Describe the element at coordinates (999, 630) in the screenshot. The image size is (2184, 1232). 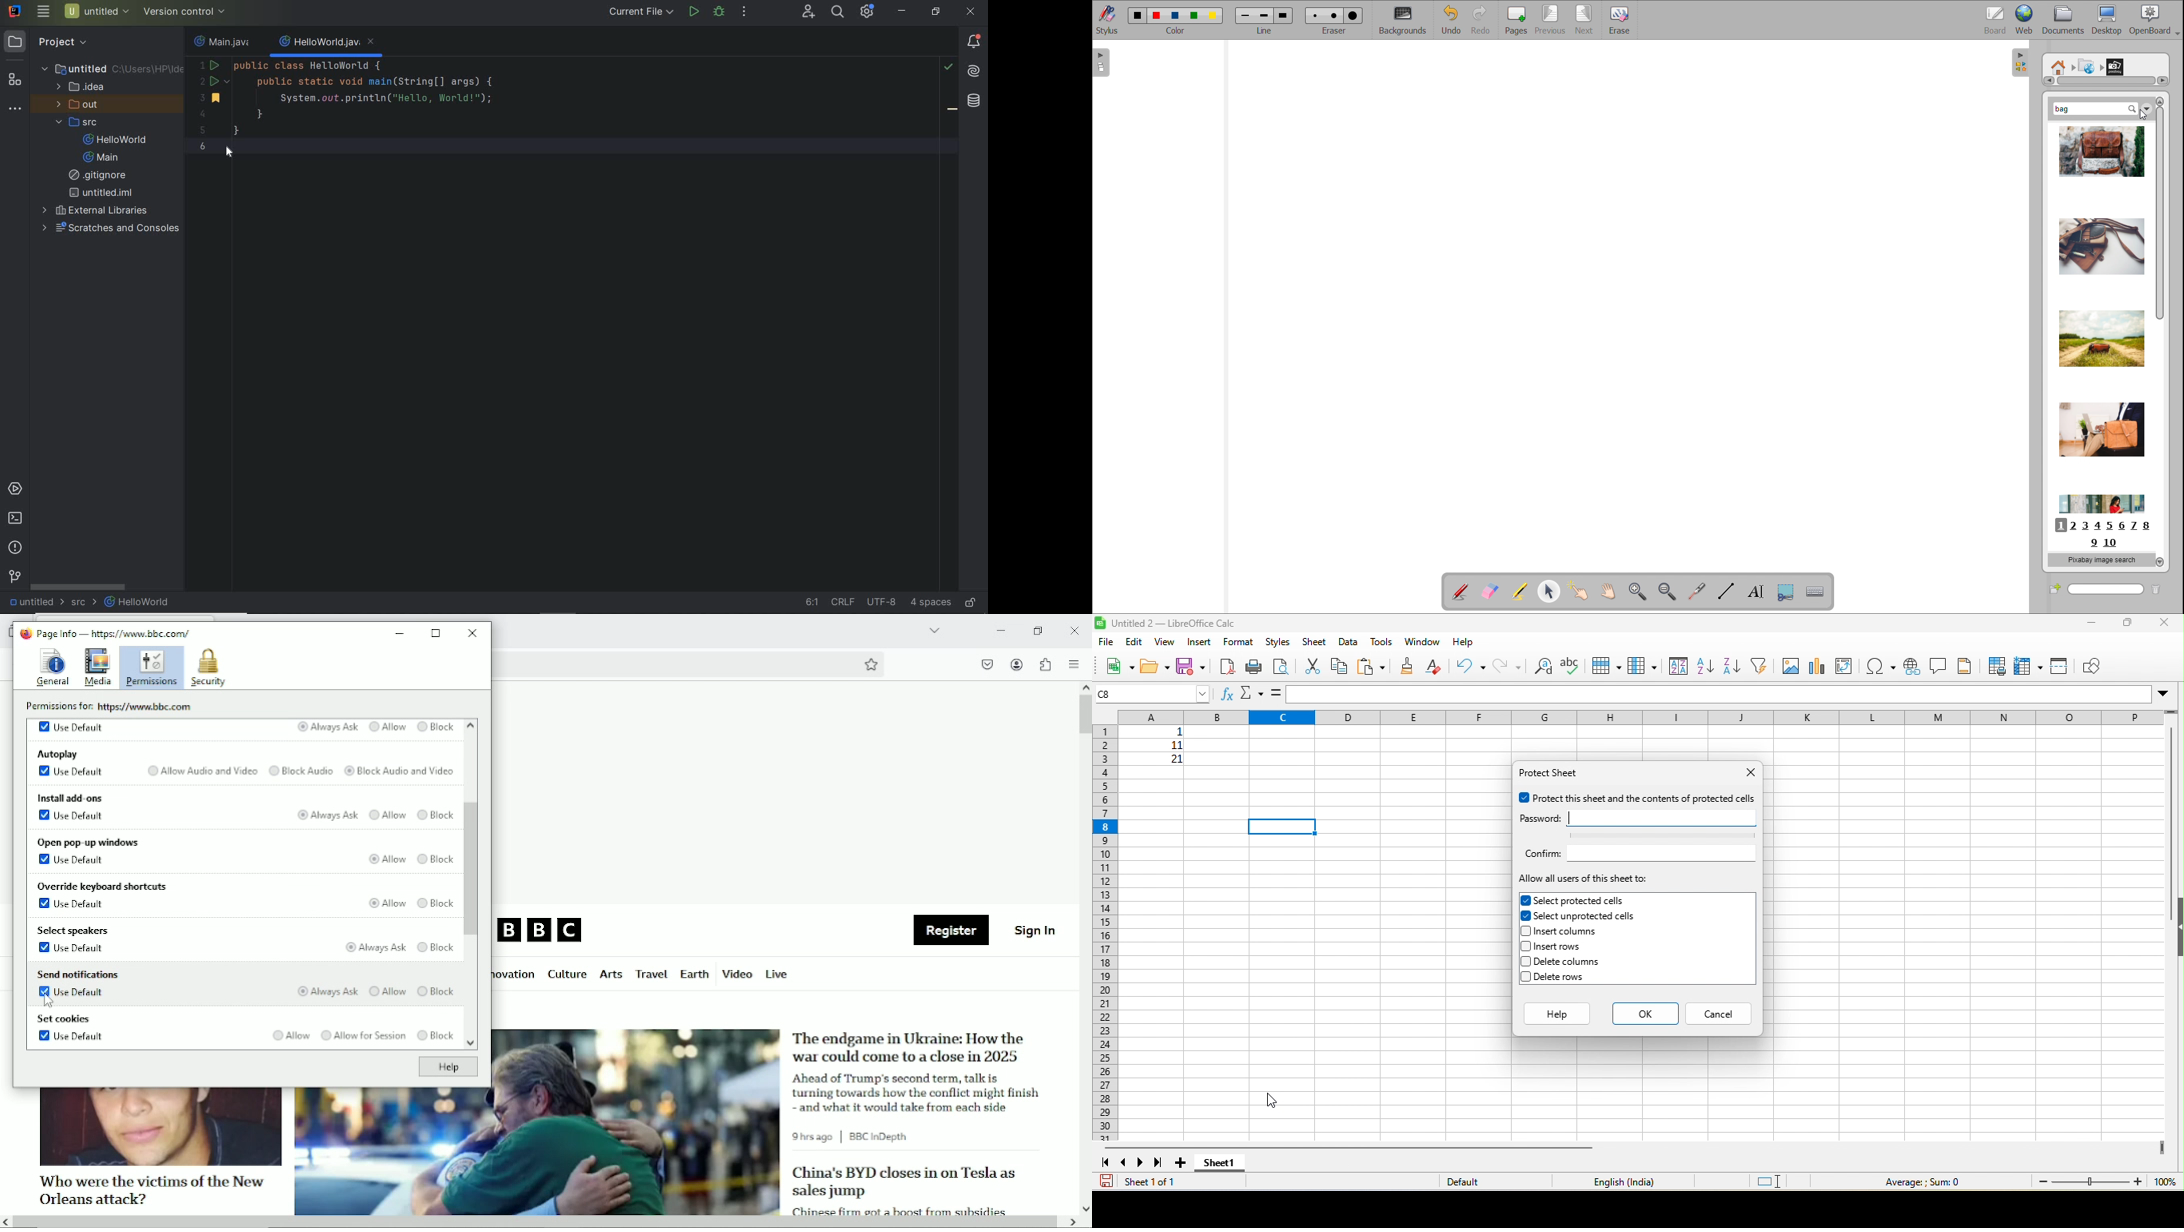
I see `Minimize` at that location.